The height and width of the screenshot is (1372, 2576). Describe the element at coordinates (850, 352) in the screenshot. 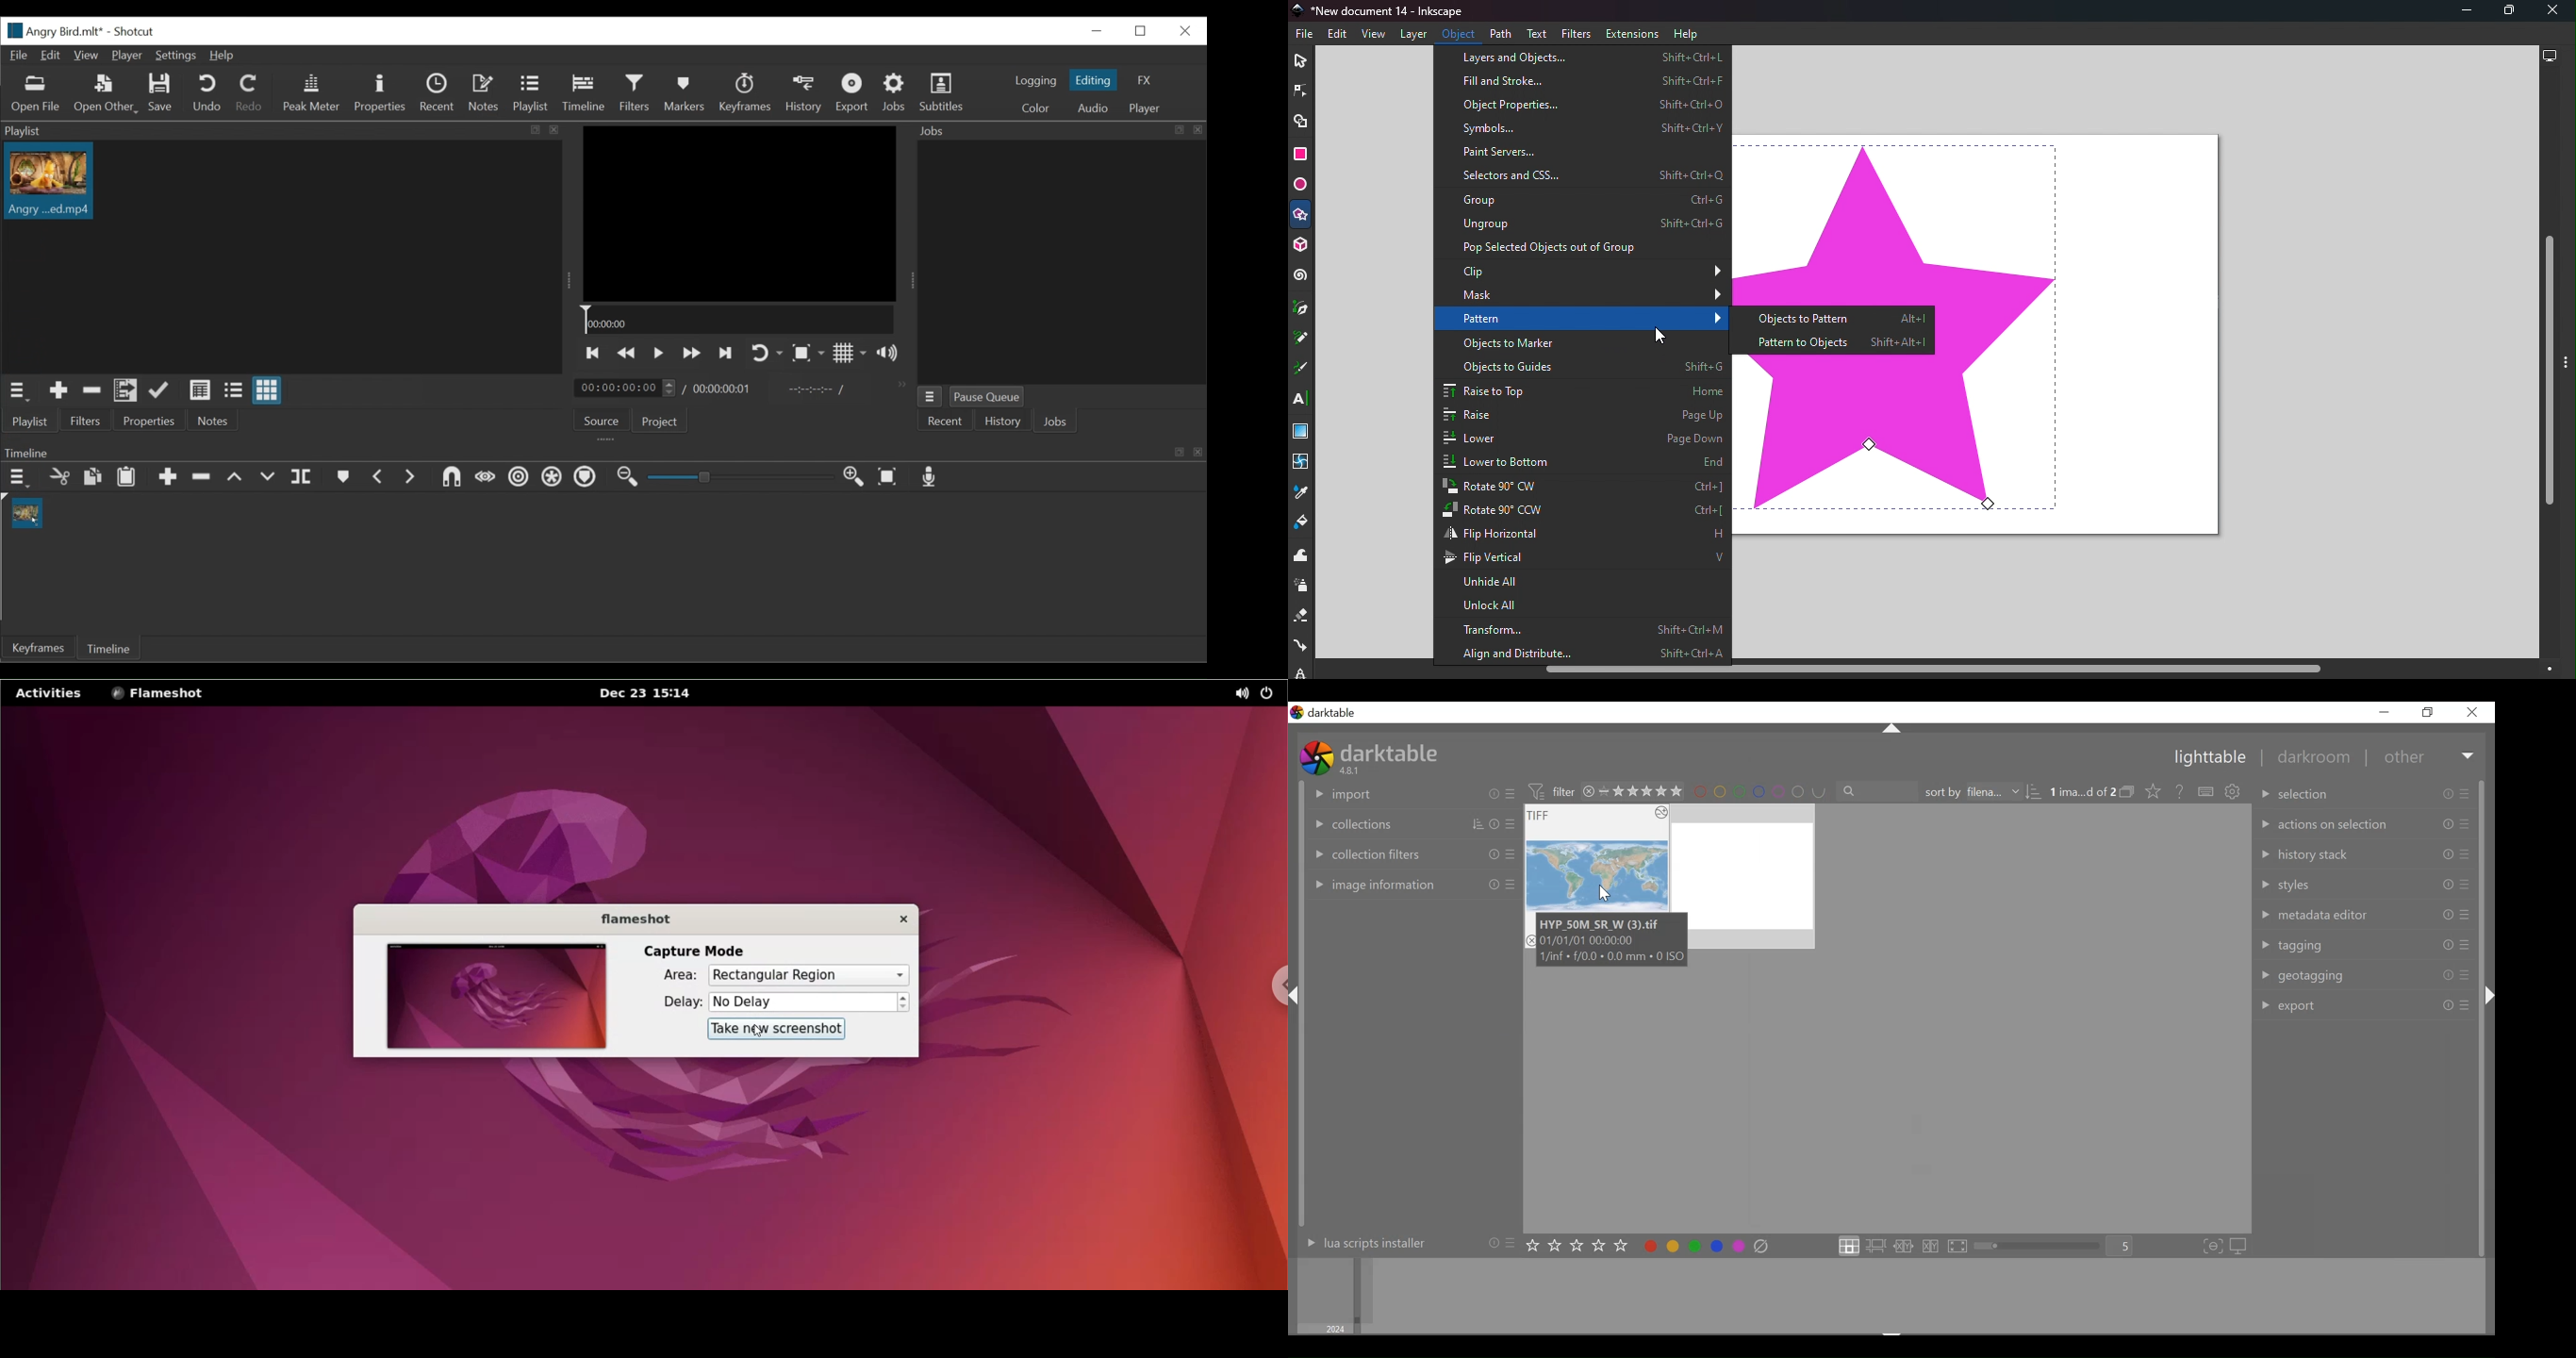

I see `Toggle display grid on player` at that location.